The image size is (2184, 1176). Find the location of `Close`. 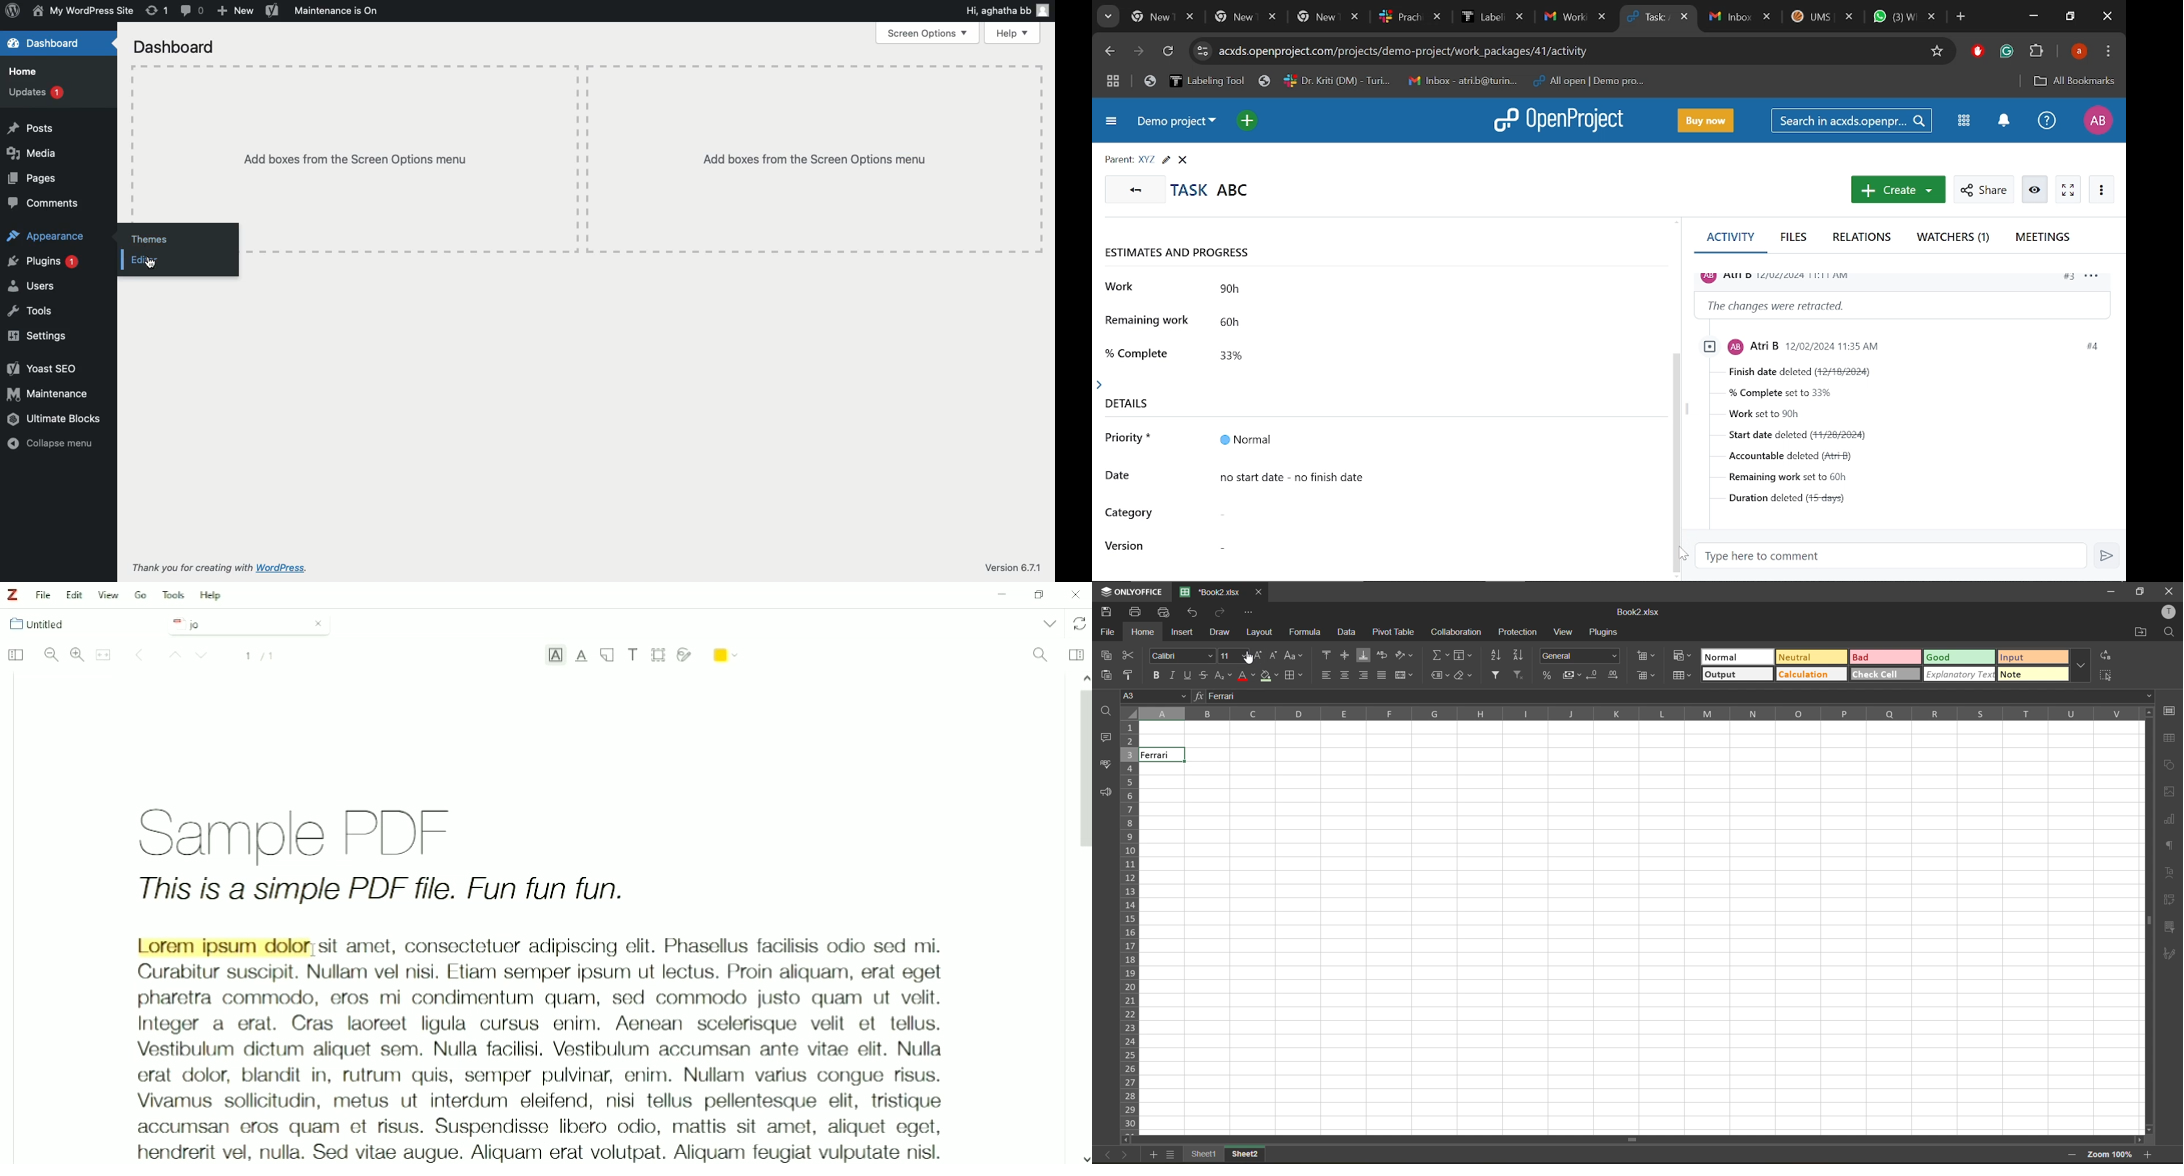

Close is located at coordinates (1076, 594).